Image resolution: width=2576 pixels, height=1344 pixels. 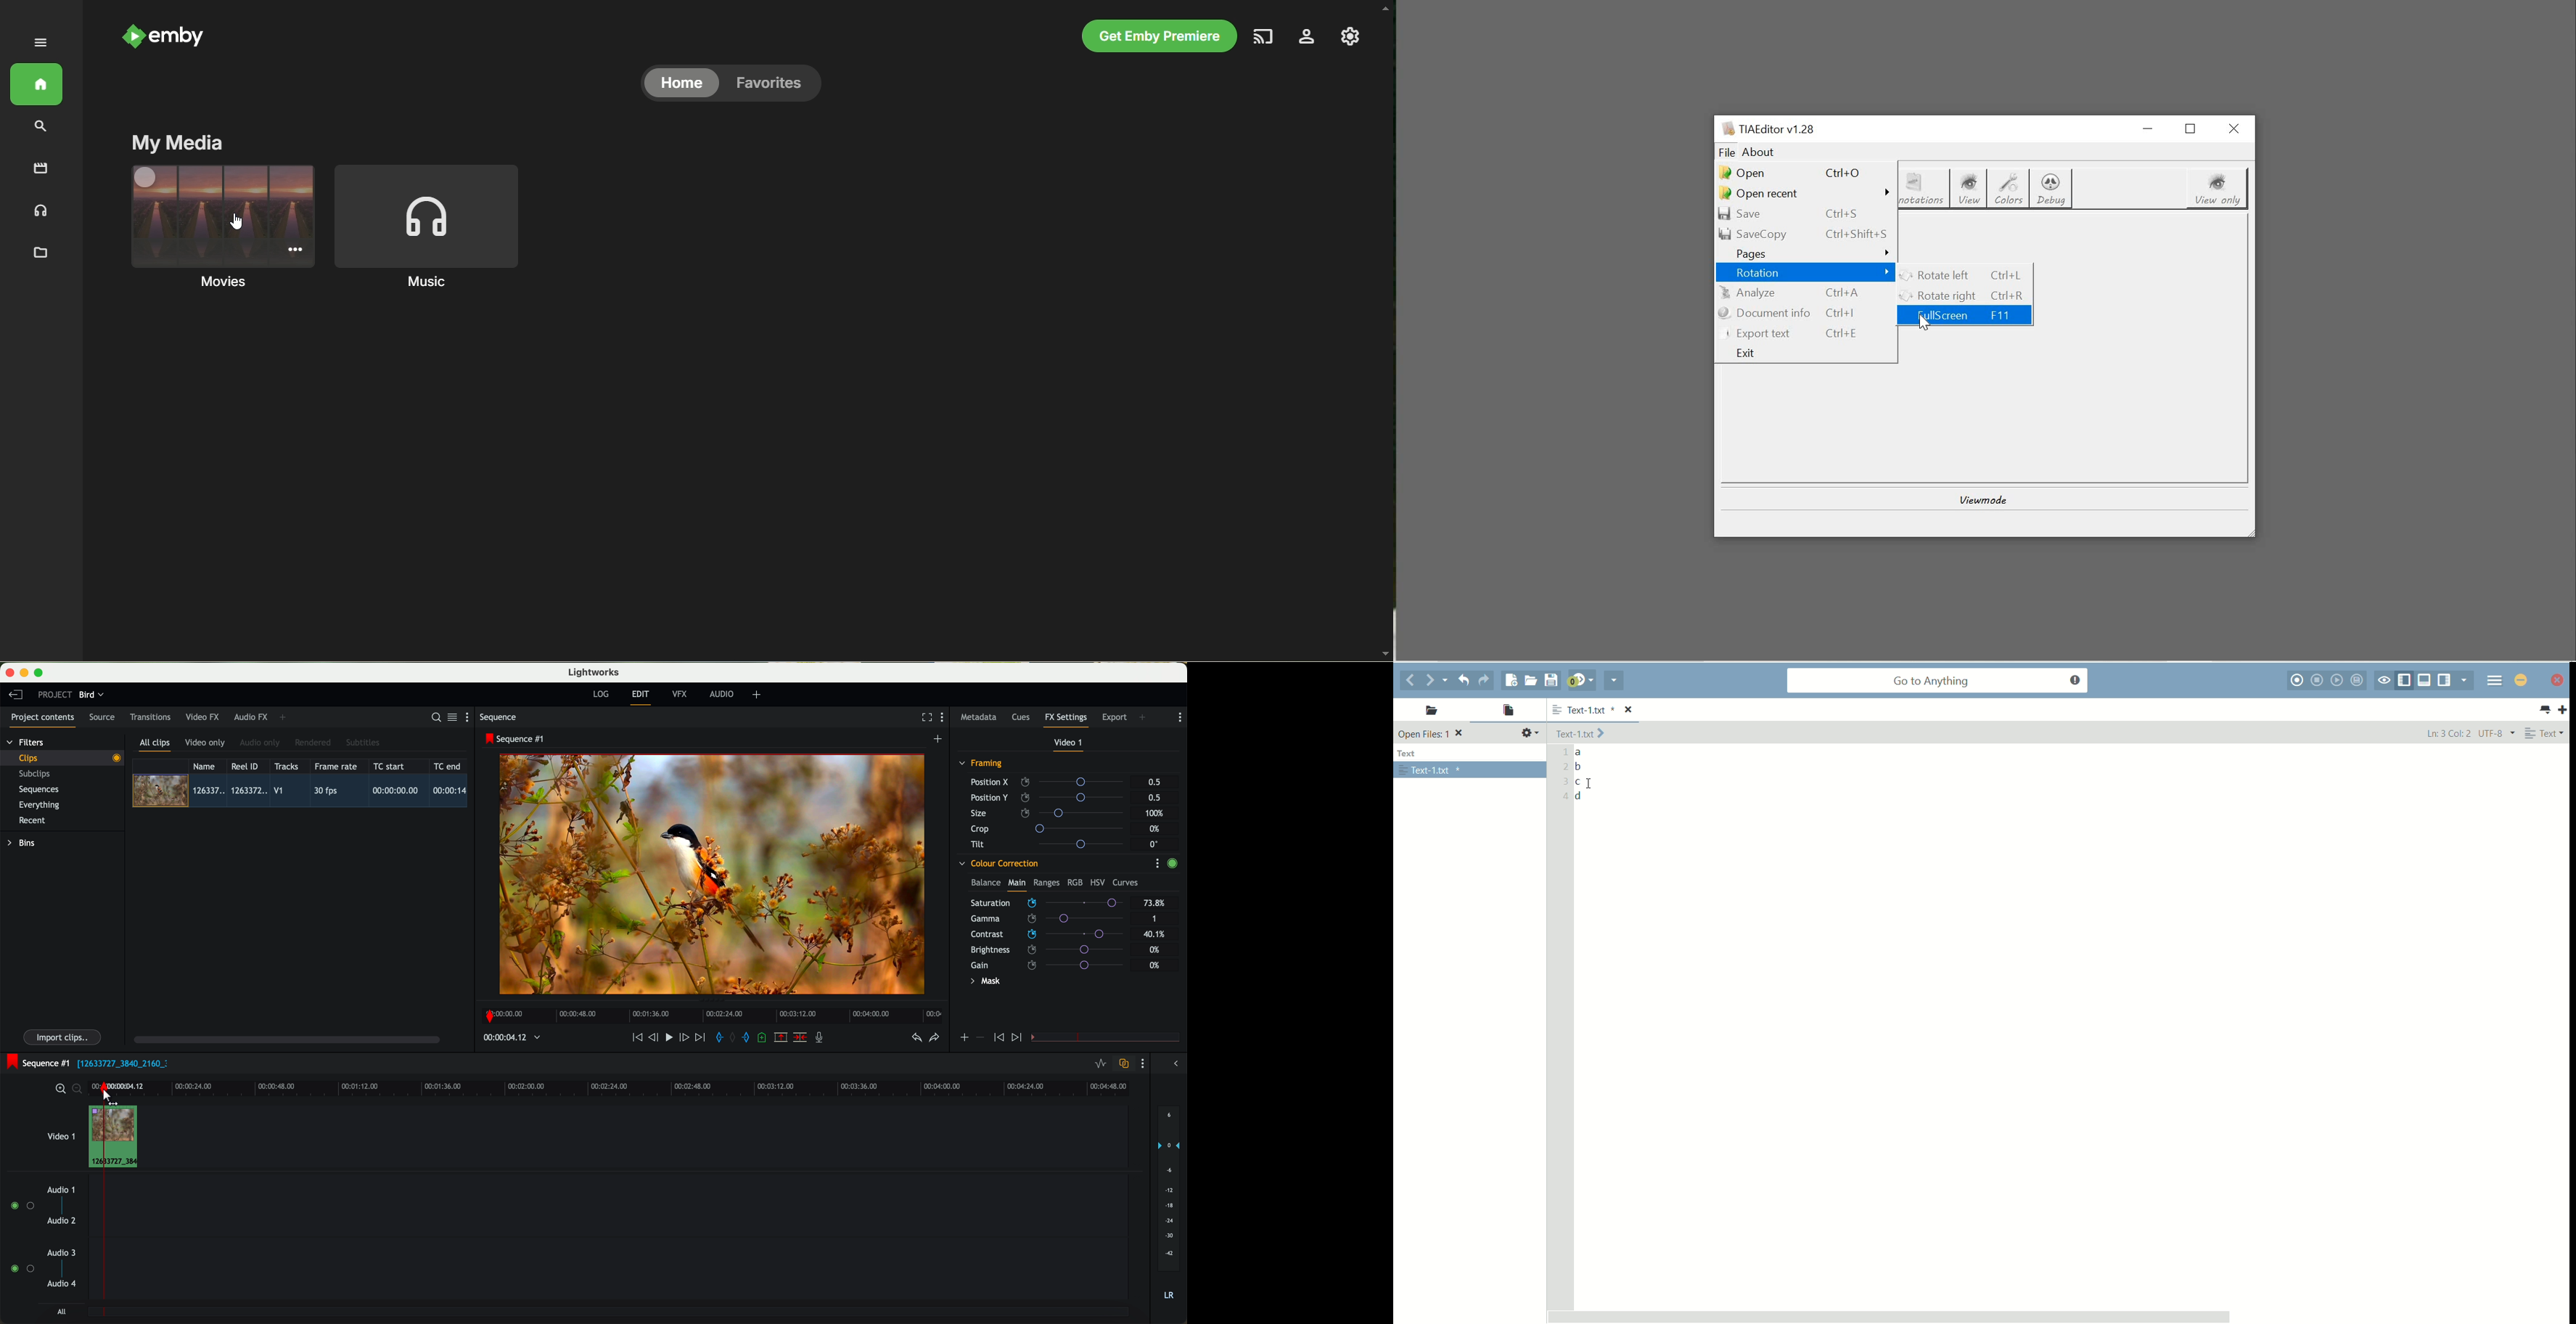 What do you see at coordinates (734, 1038) in the screenshot?
I see `clear marks` at bounding box center [734, 1038].